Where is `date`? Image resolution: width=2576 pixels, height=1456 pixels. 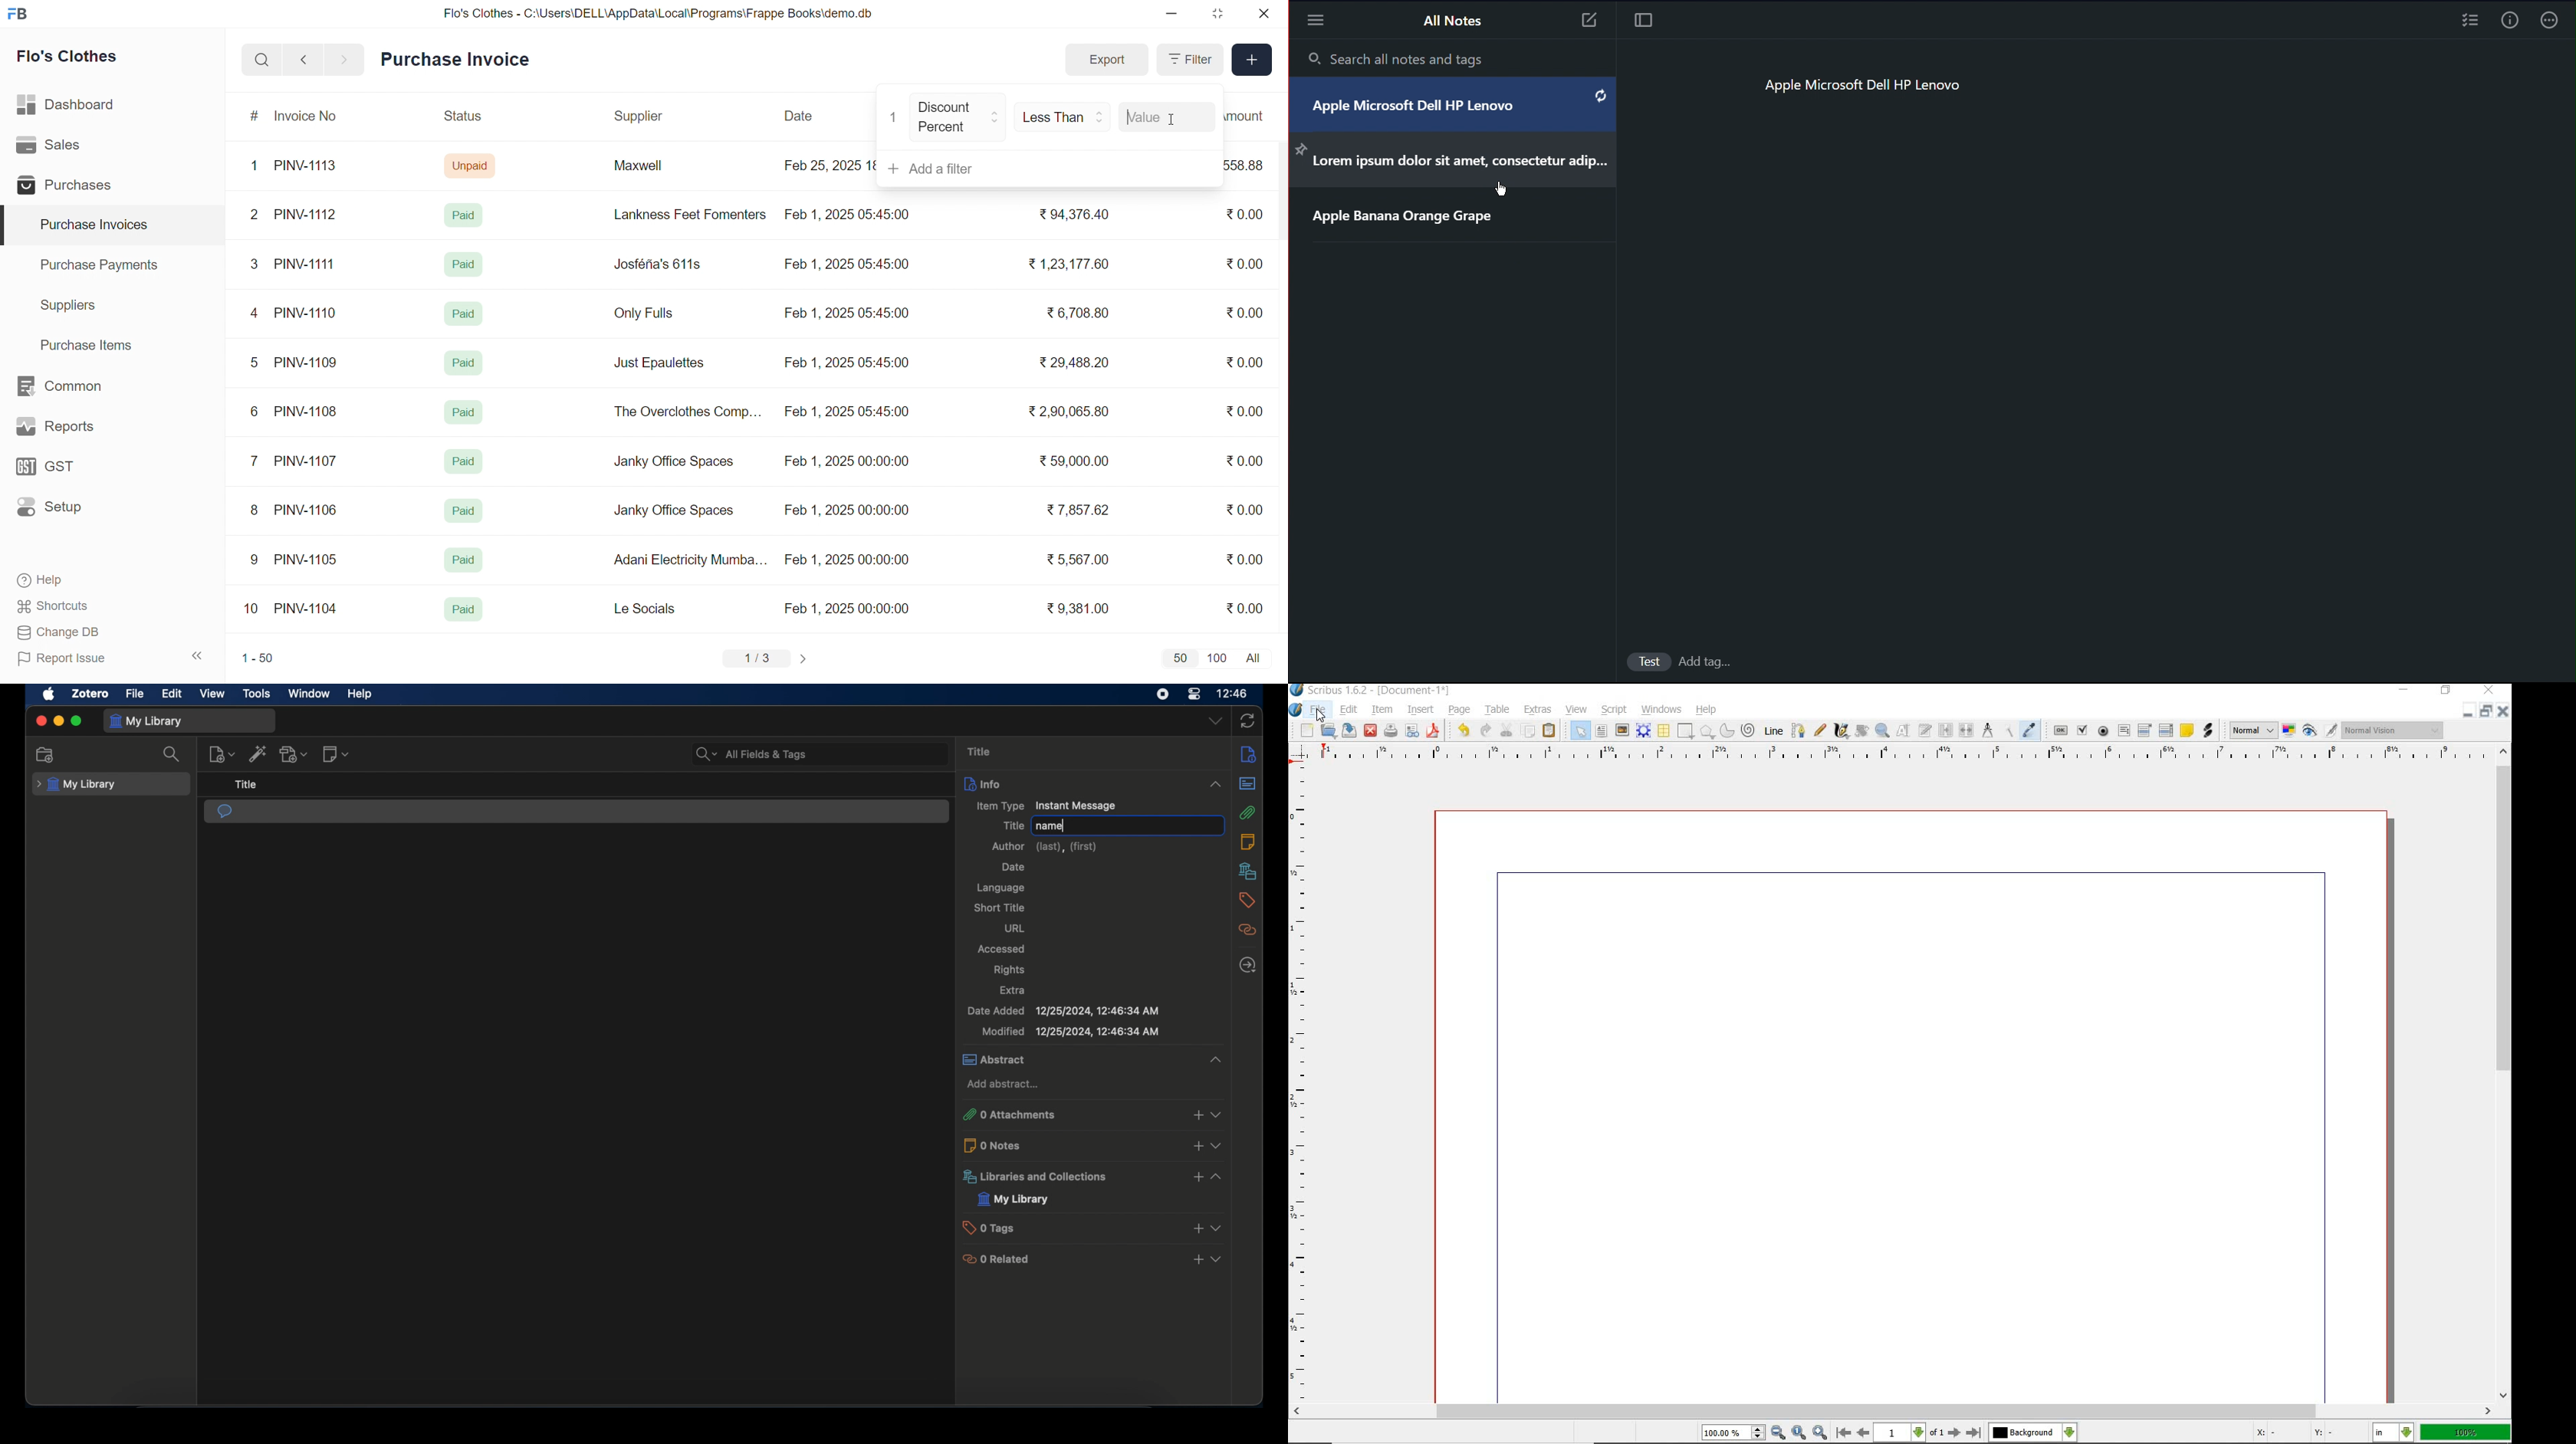 date is located at coordinates (1013, 867).